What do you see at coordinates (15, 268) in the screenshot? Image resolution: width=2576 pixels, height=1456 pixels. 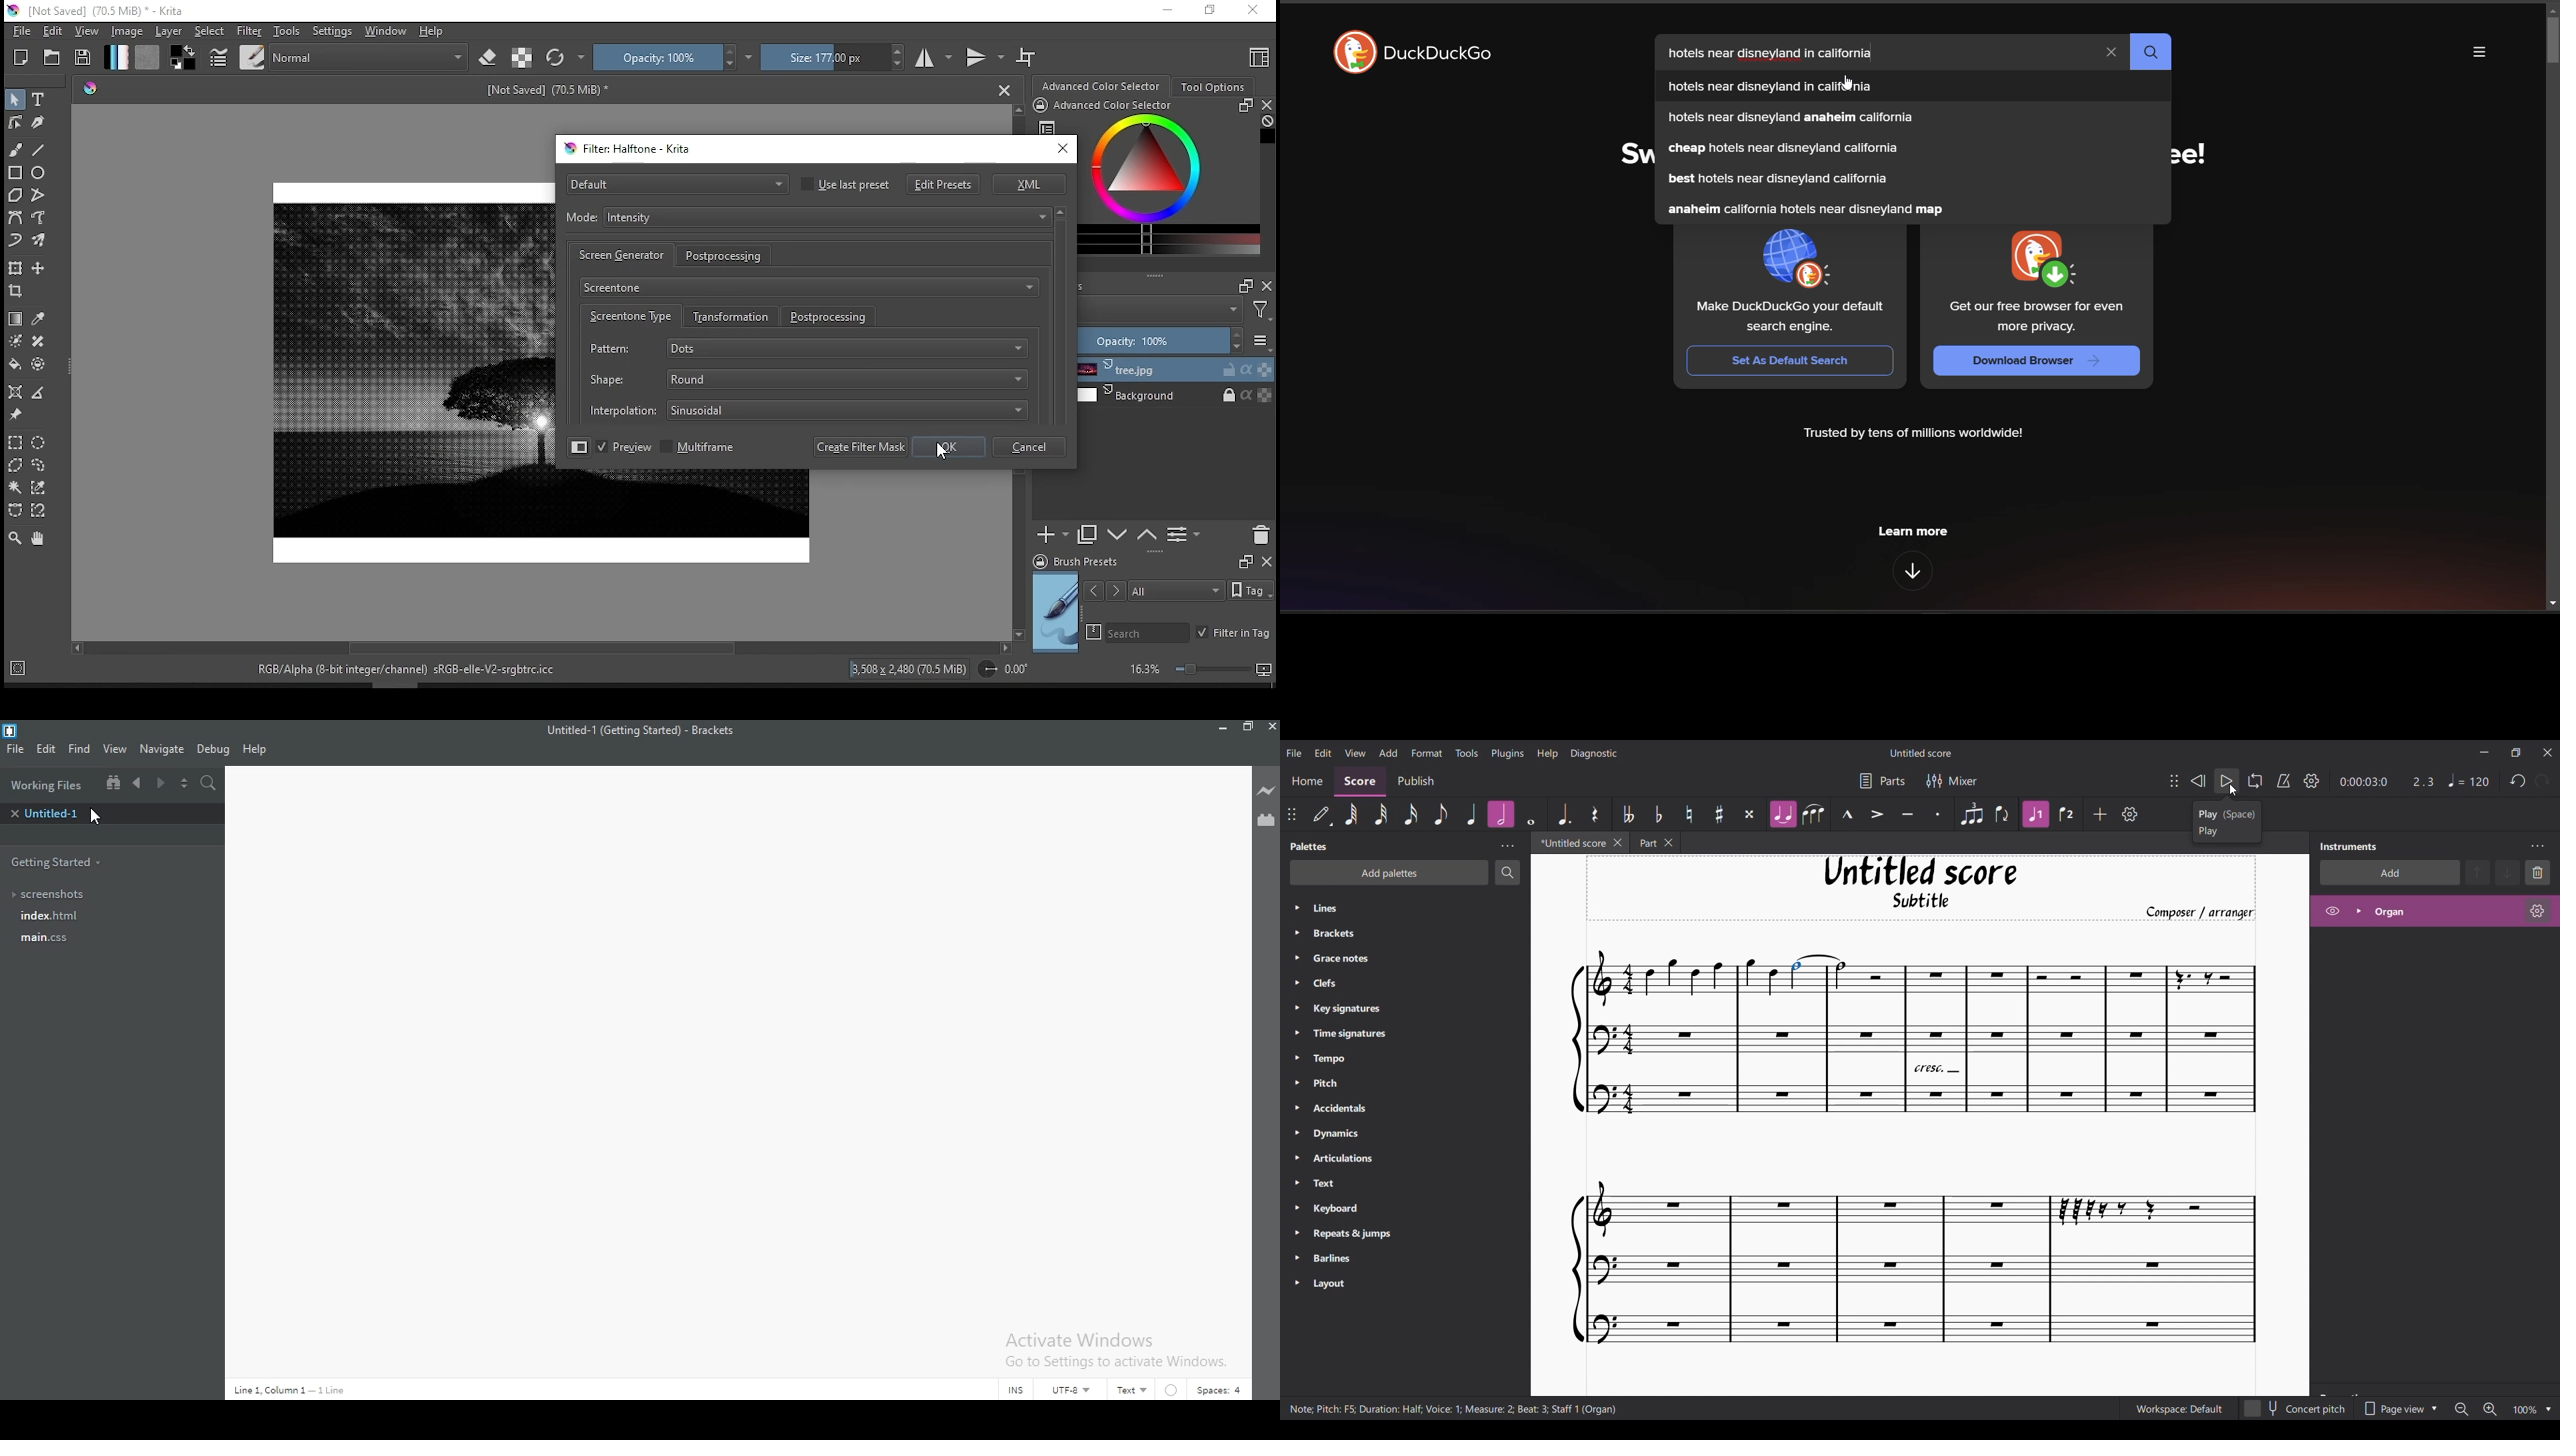 I see `transform or move a layer` at bounding box center [15, 268].